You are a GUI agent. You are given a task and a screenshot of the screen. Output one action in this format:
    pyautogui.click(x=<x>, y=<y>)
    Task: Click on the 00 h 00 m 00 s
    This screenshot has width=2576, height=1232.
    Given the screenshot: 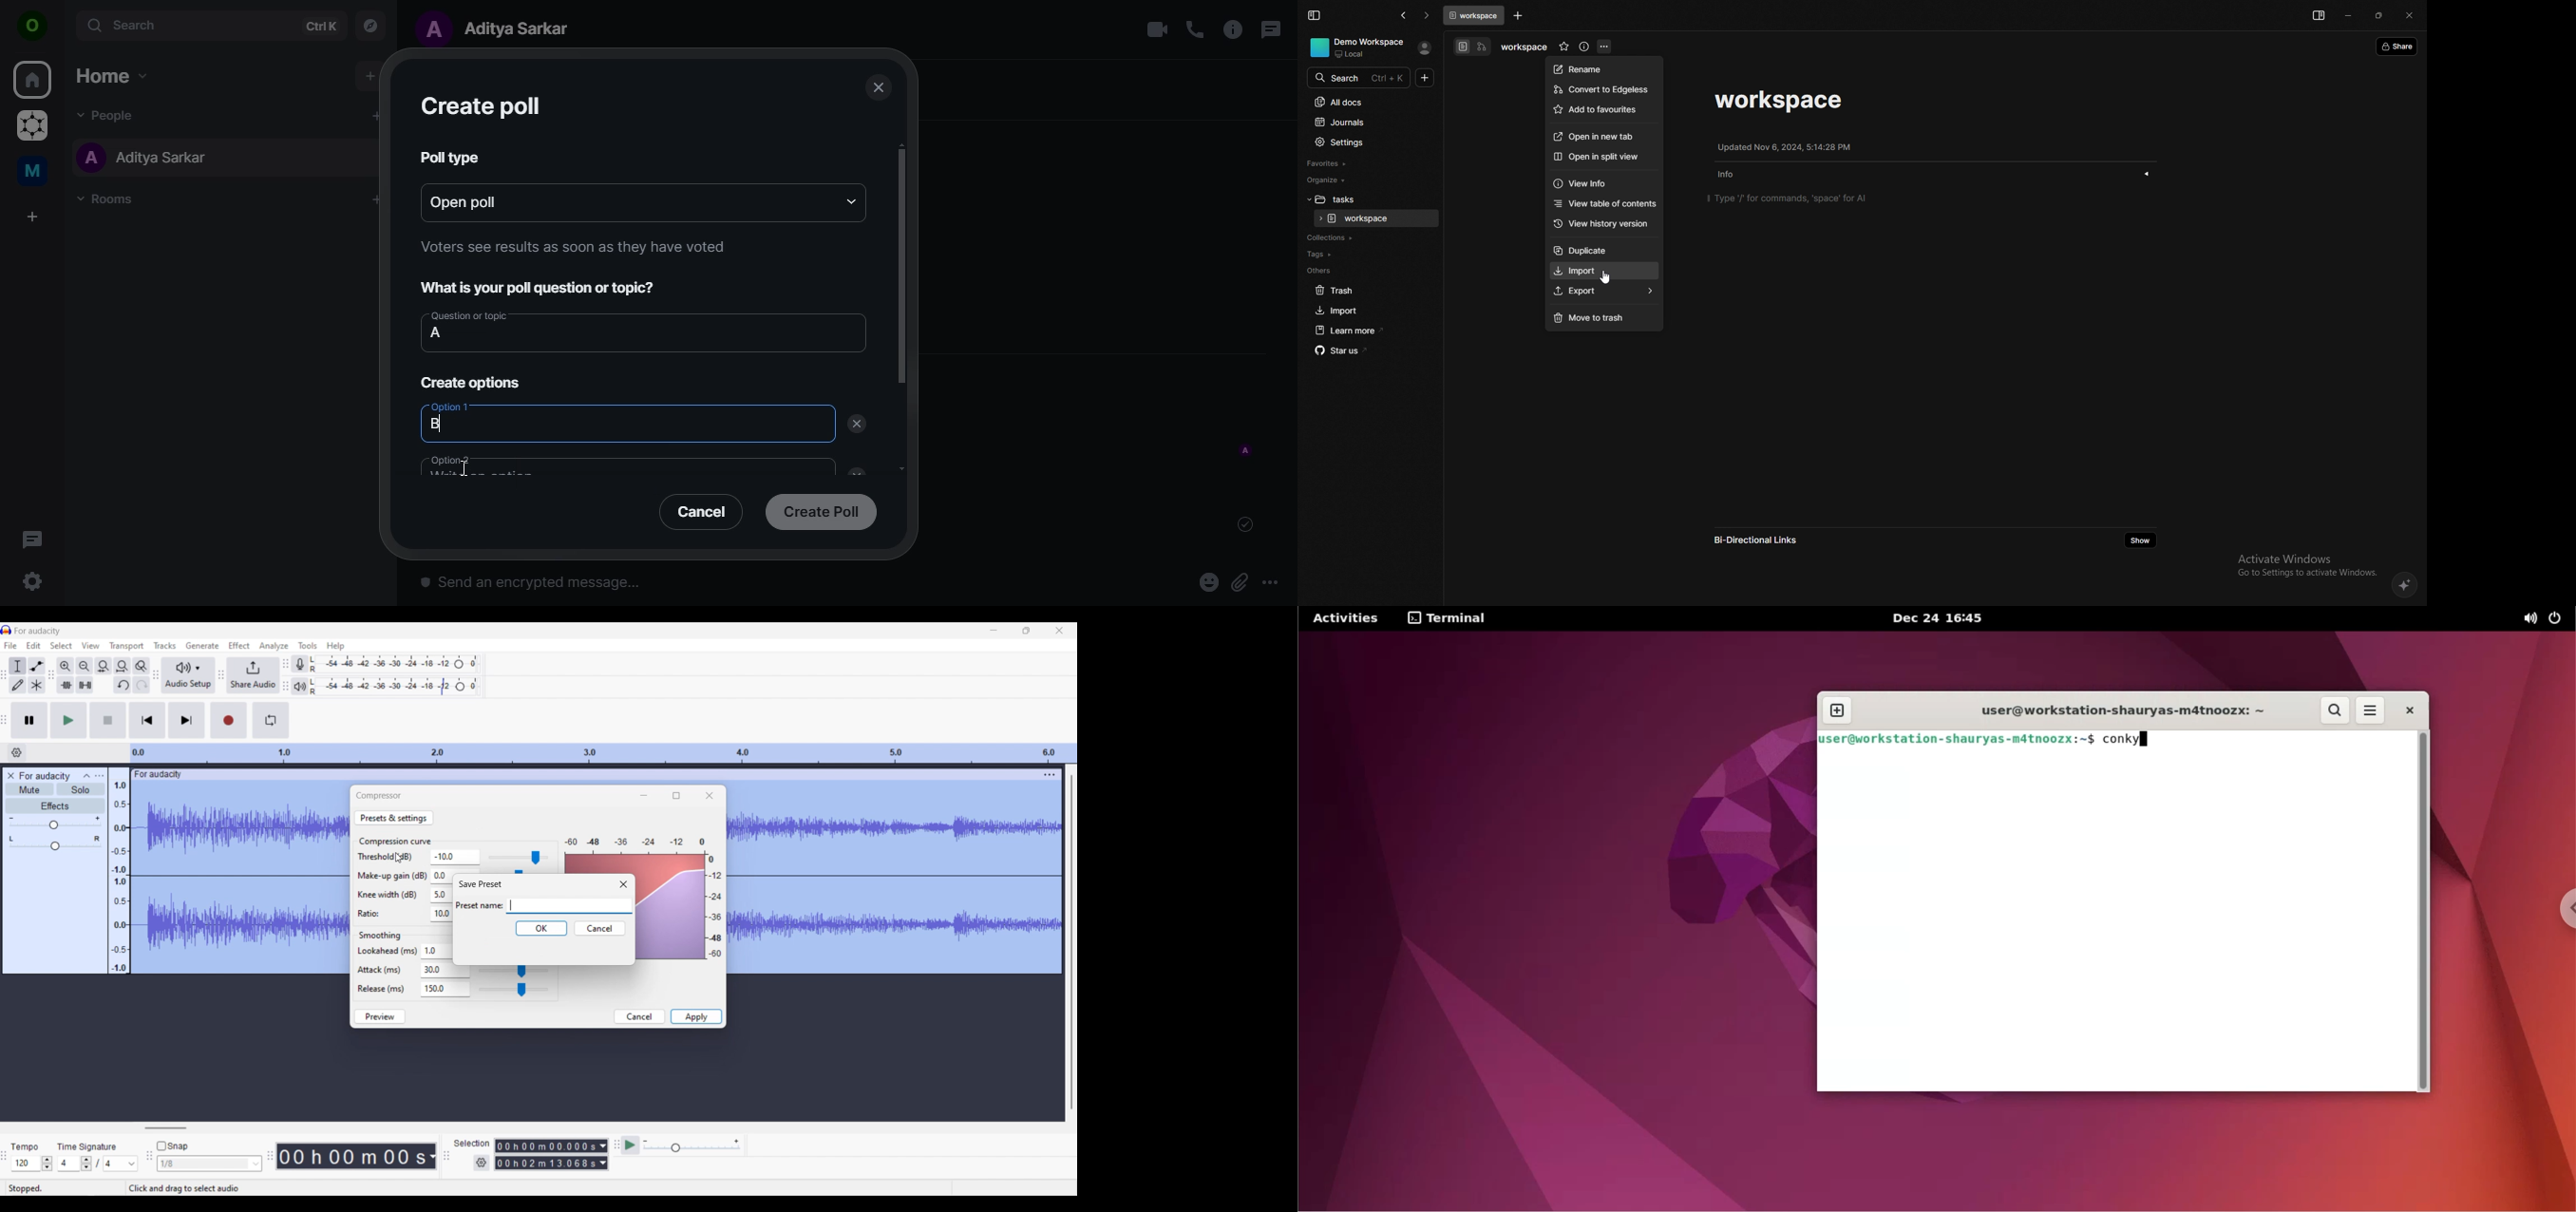 What is the action you would take?
    pyautogui.click(x=351, y=1156)
    